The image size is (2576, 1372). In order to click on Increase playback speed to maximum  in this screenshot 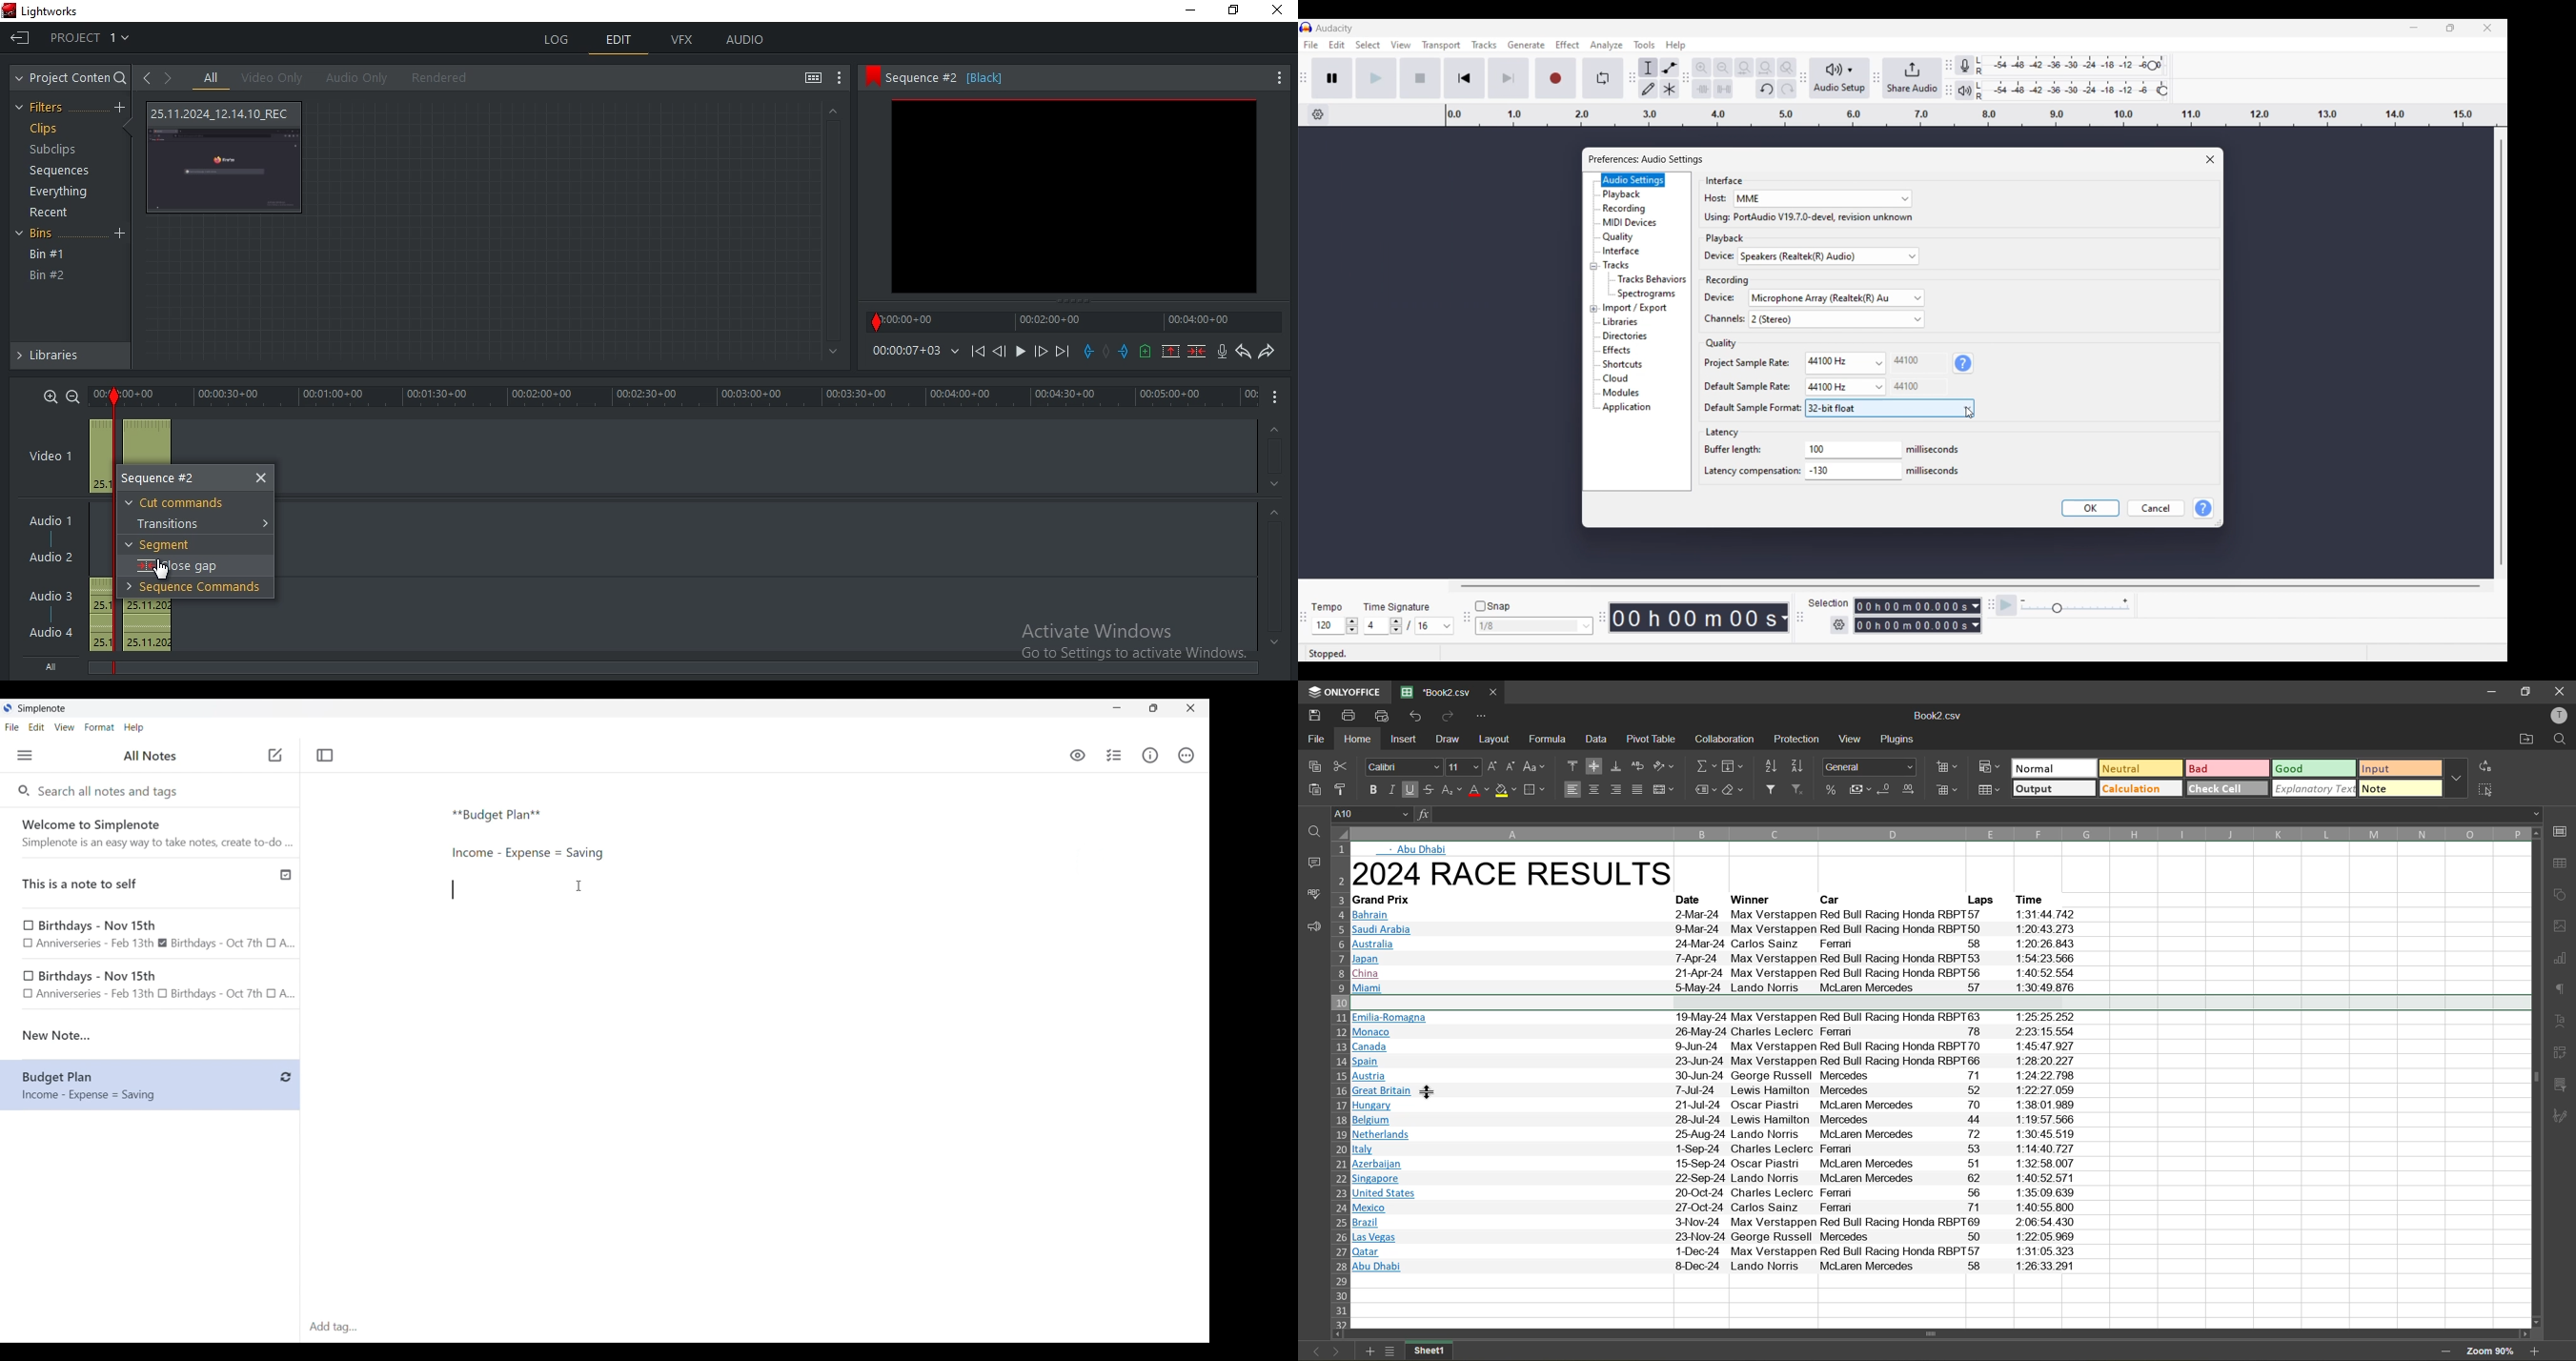, I will do `click(2126, 601)`.